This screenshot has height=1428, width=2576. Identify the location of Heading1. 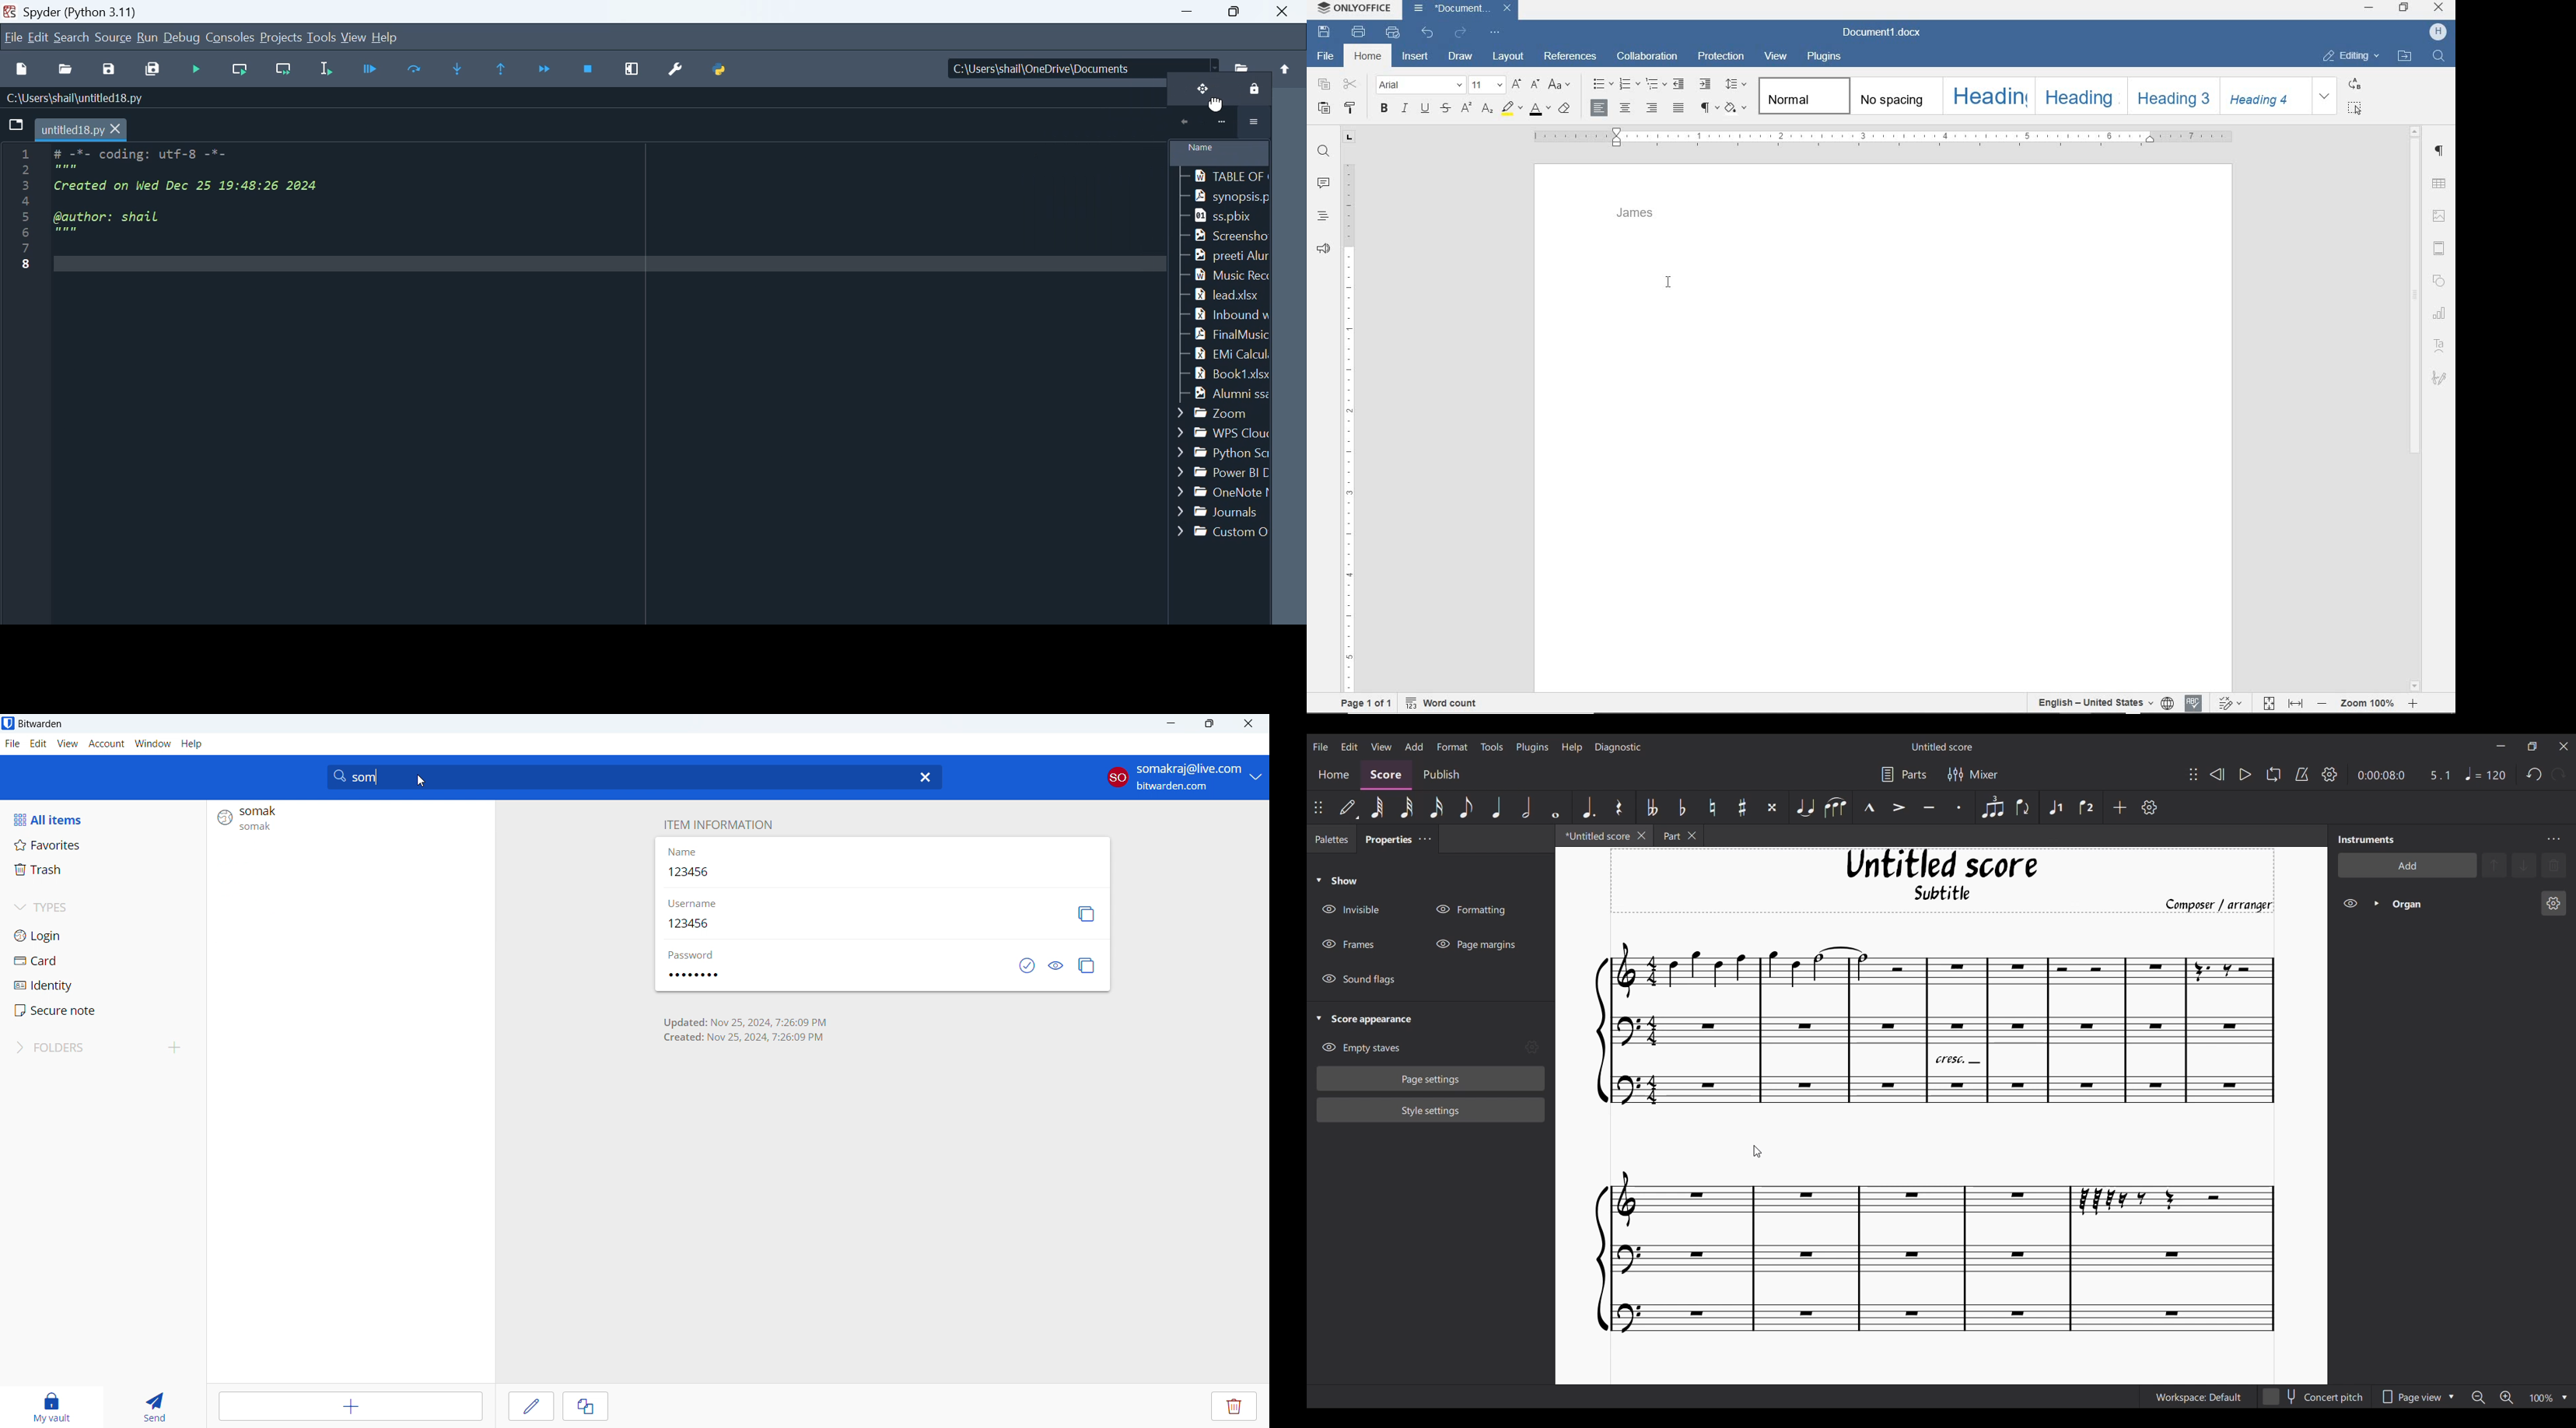
(1982, 95).